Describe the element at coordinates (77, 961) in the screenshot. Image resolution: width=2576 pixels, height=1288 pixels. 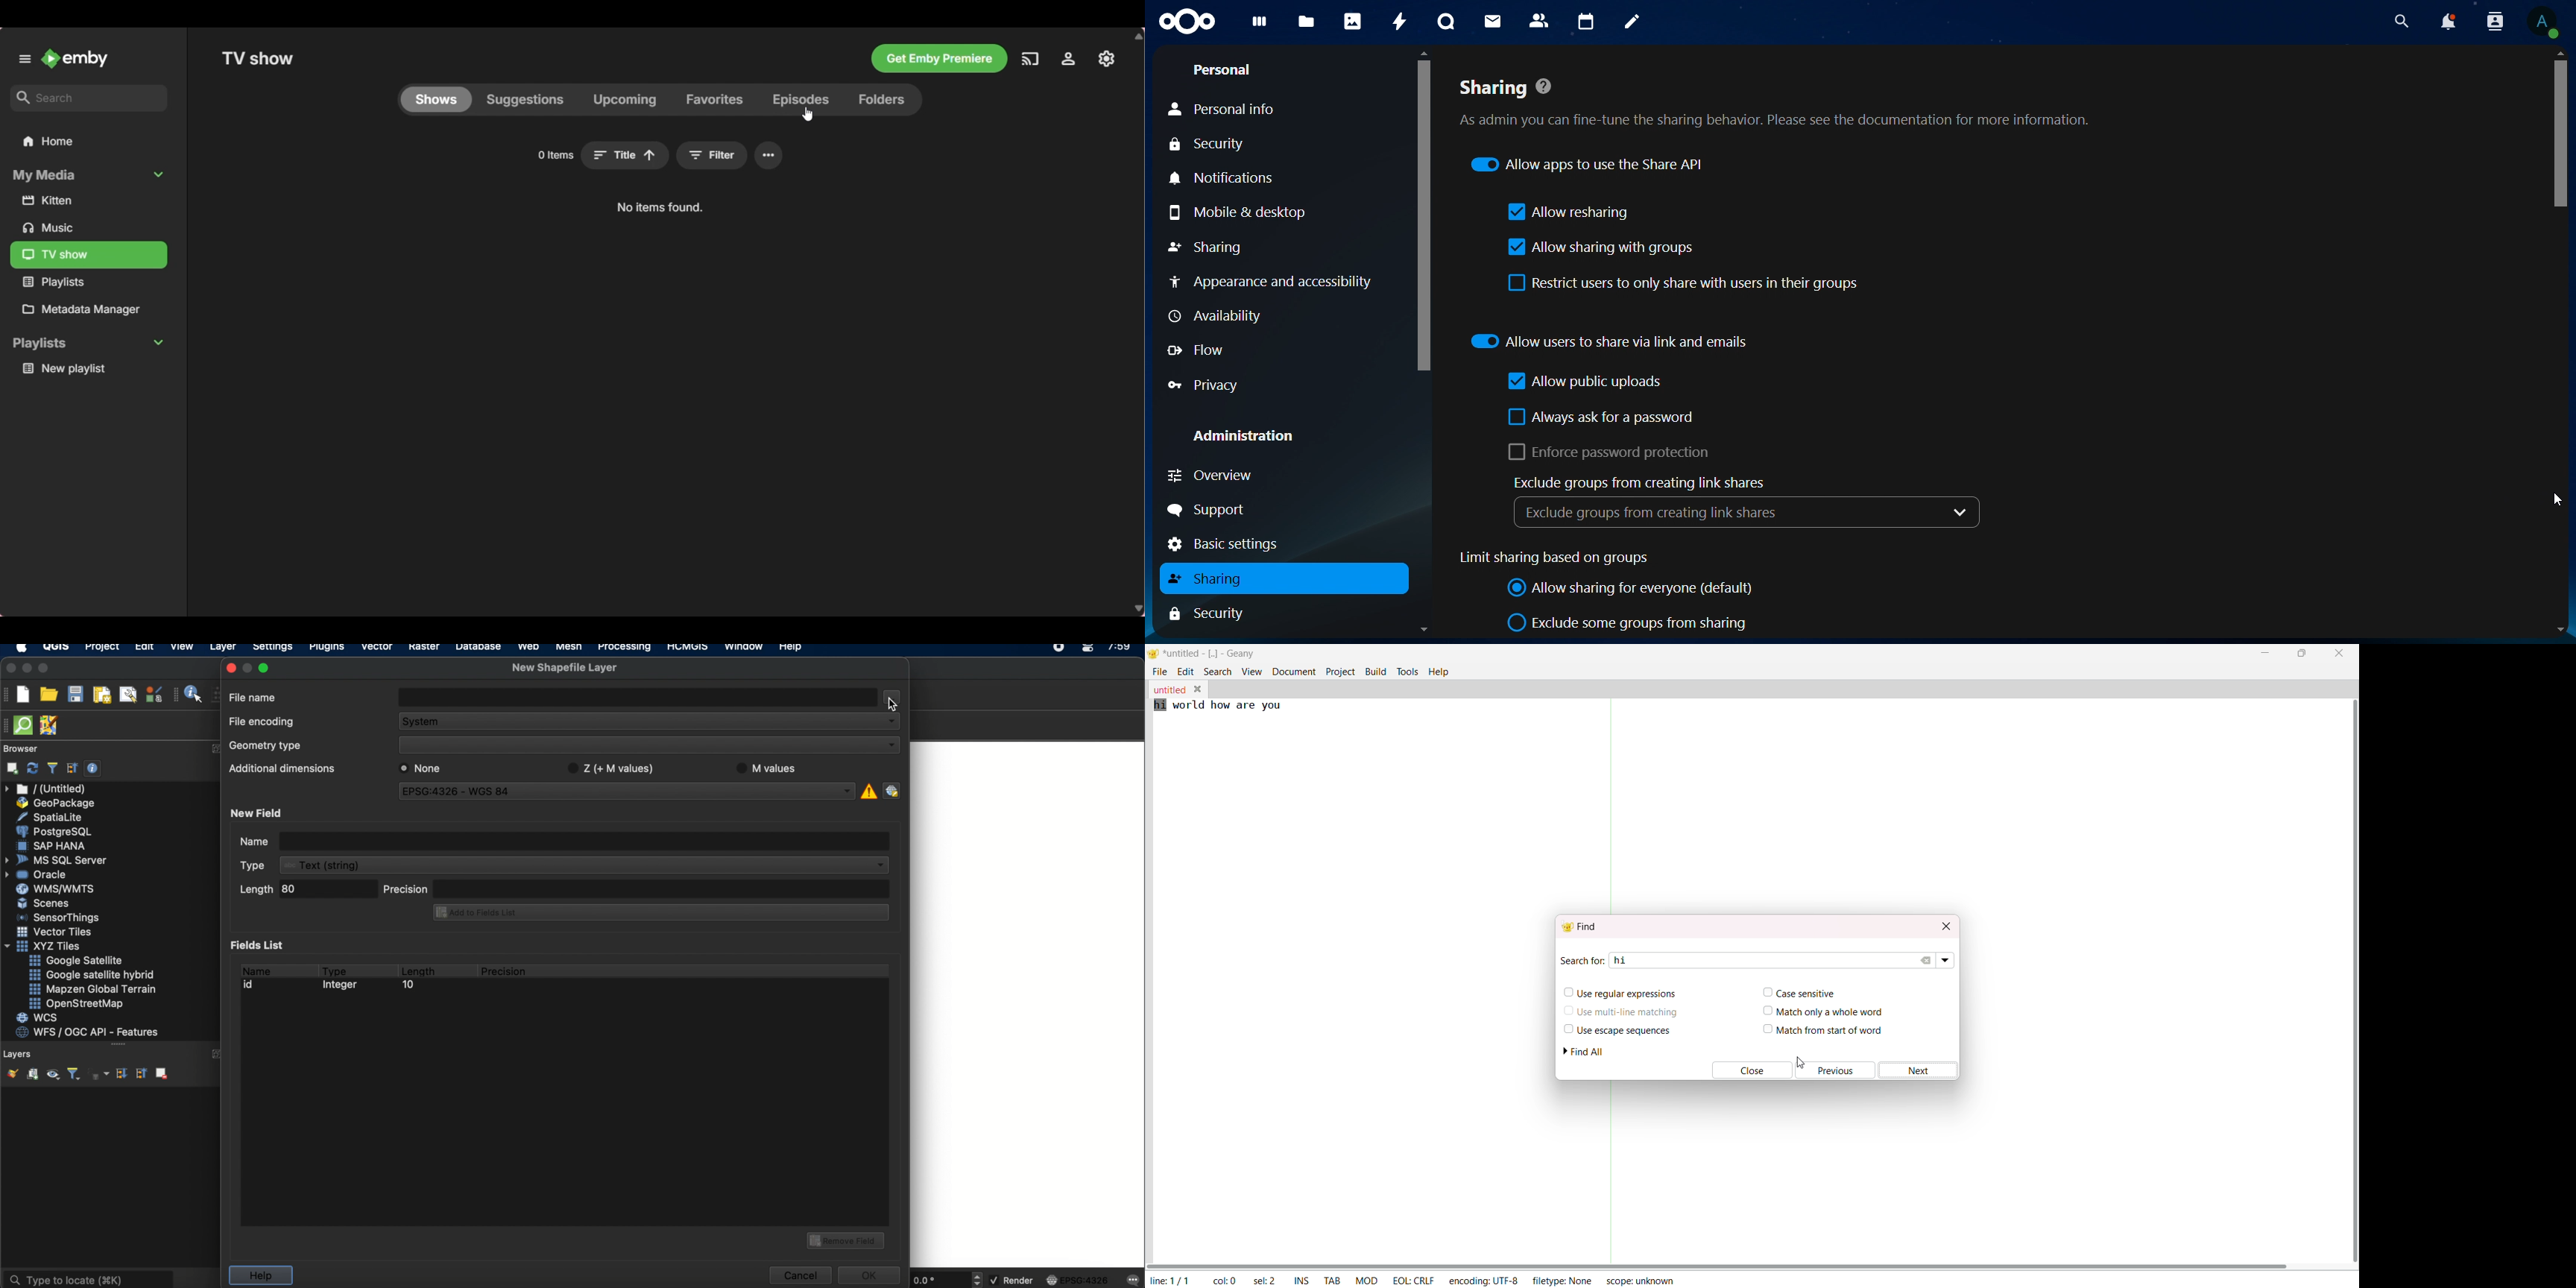
I see `google satellite` at that location.